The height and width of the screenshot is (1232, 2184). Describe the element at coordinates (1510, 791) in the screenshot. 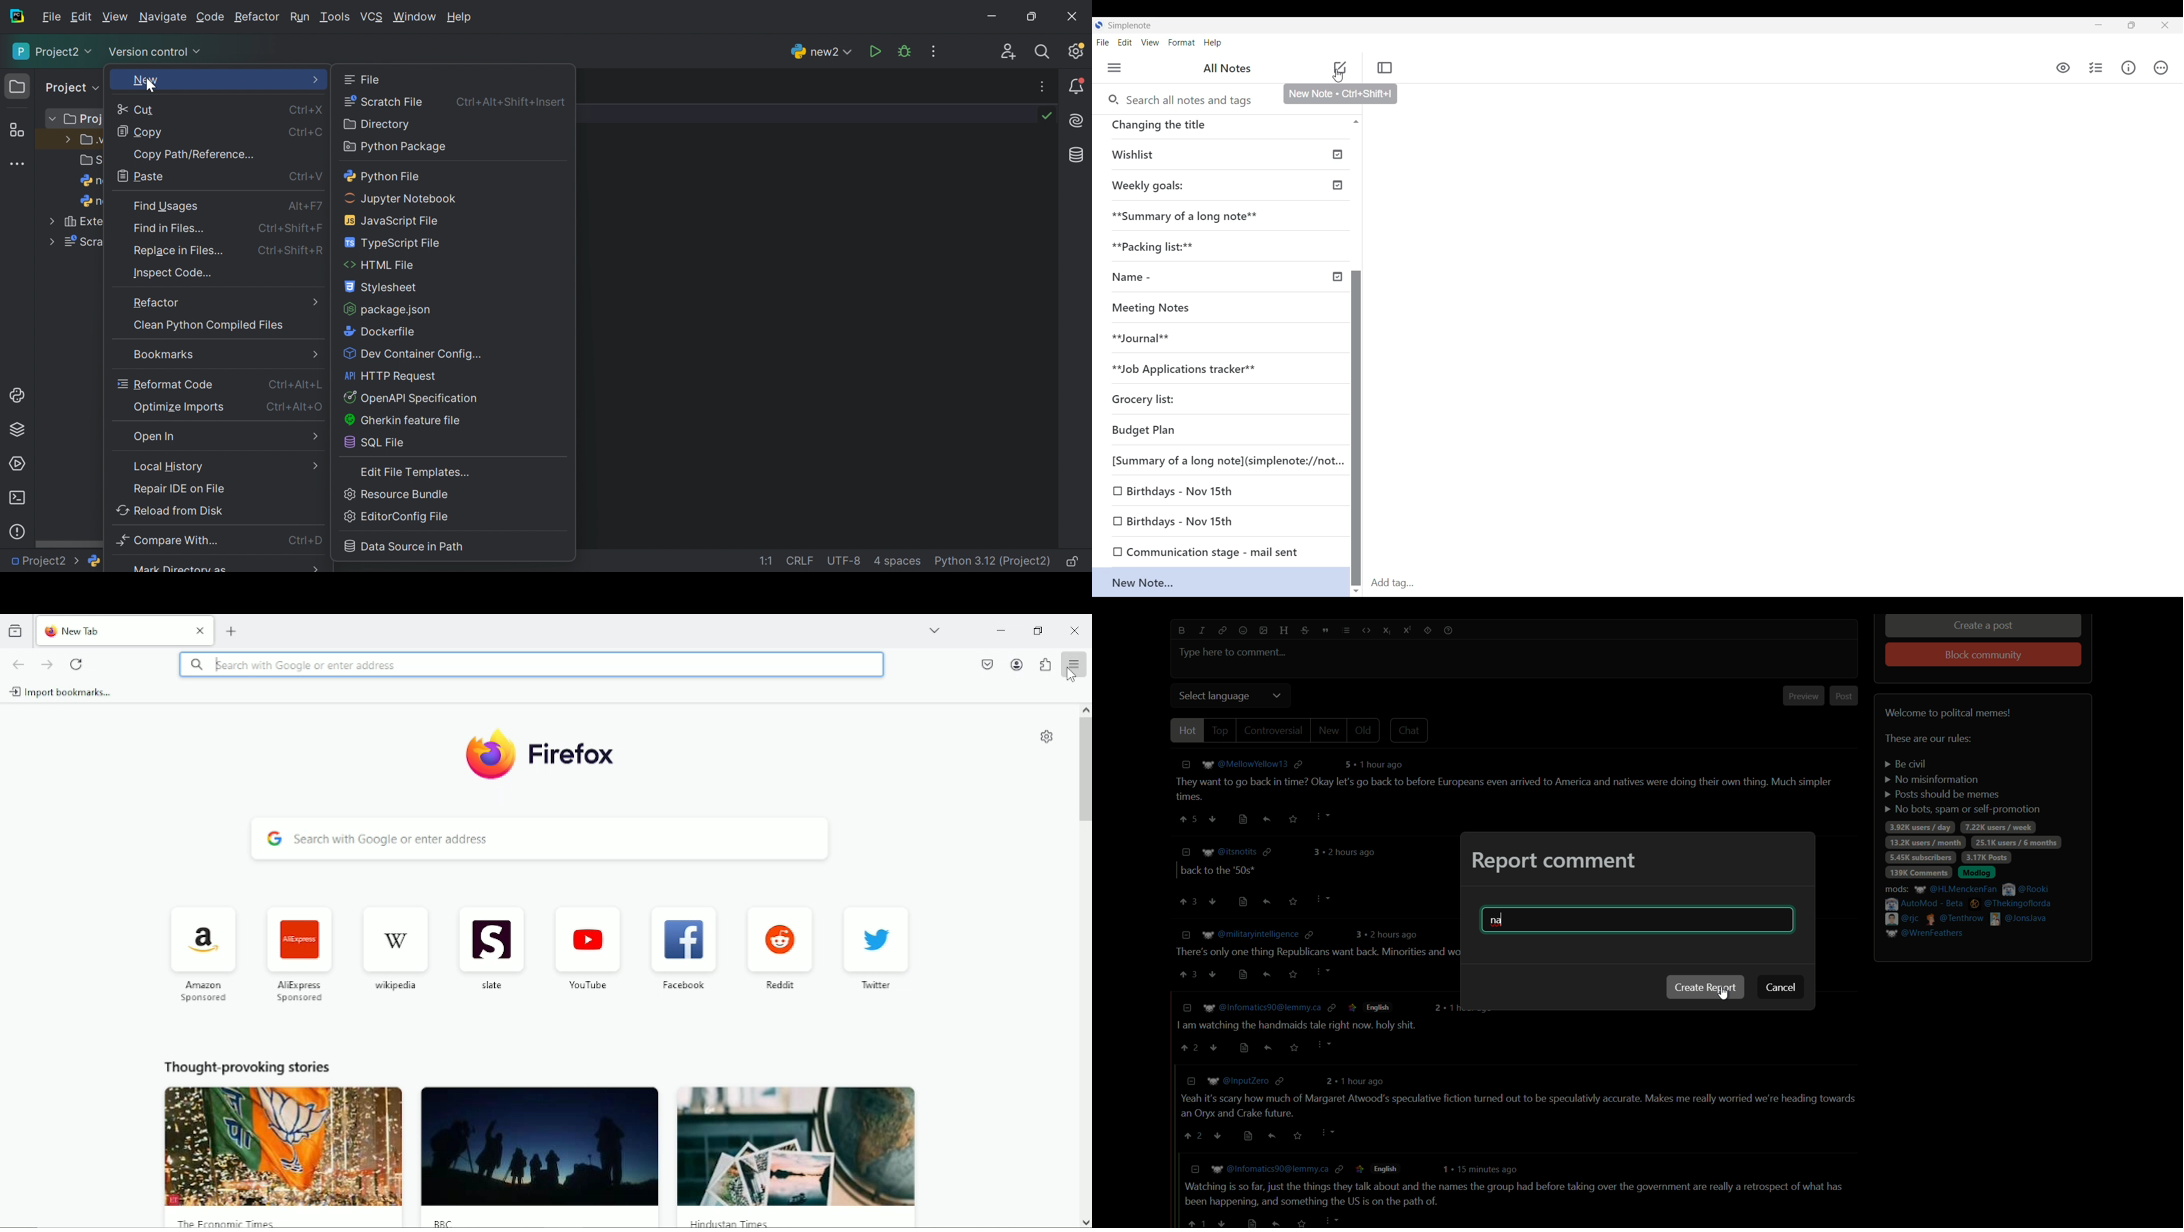

I see `comment-1` at that location.